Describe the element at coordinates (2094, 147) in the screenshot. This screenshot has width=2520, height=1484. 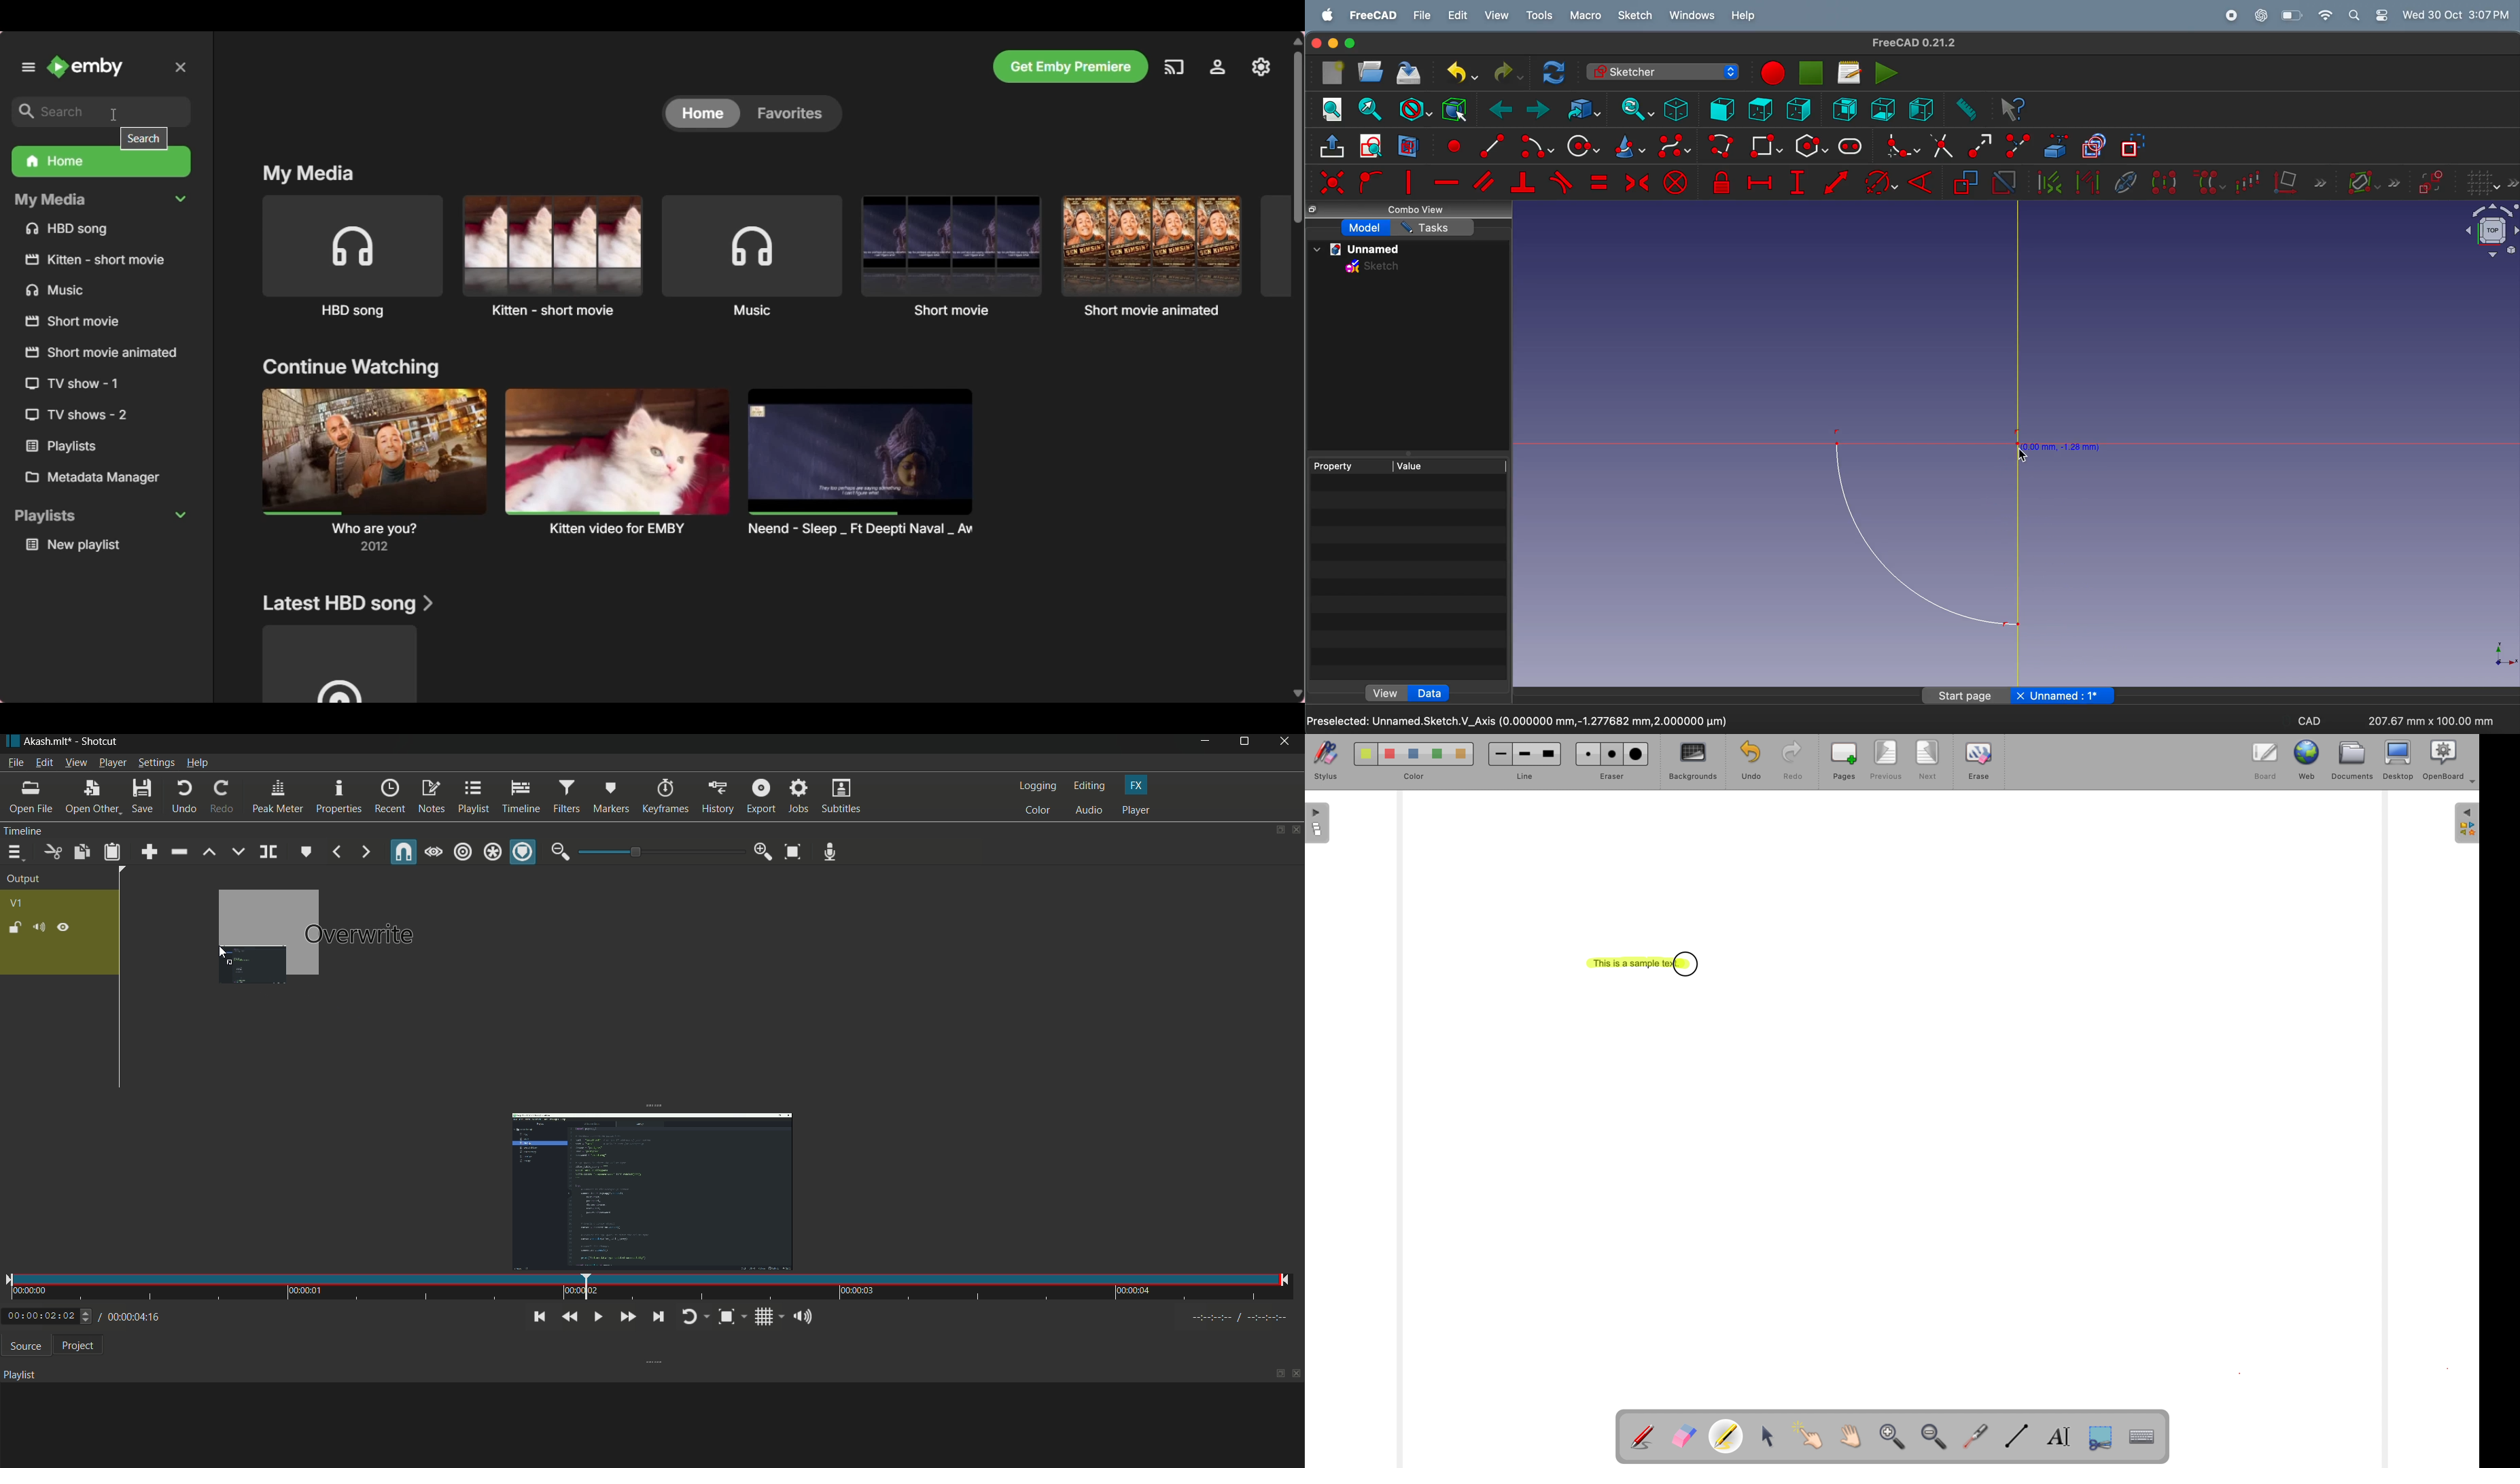
I see `toggle copy` at that location.